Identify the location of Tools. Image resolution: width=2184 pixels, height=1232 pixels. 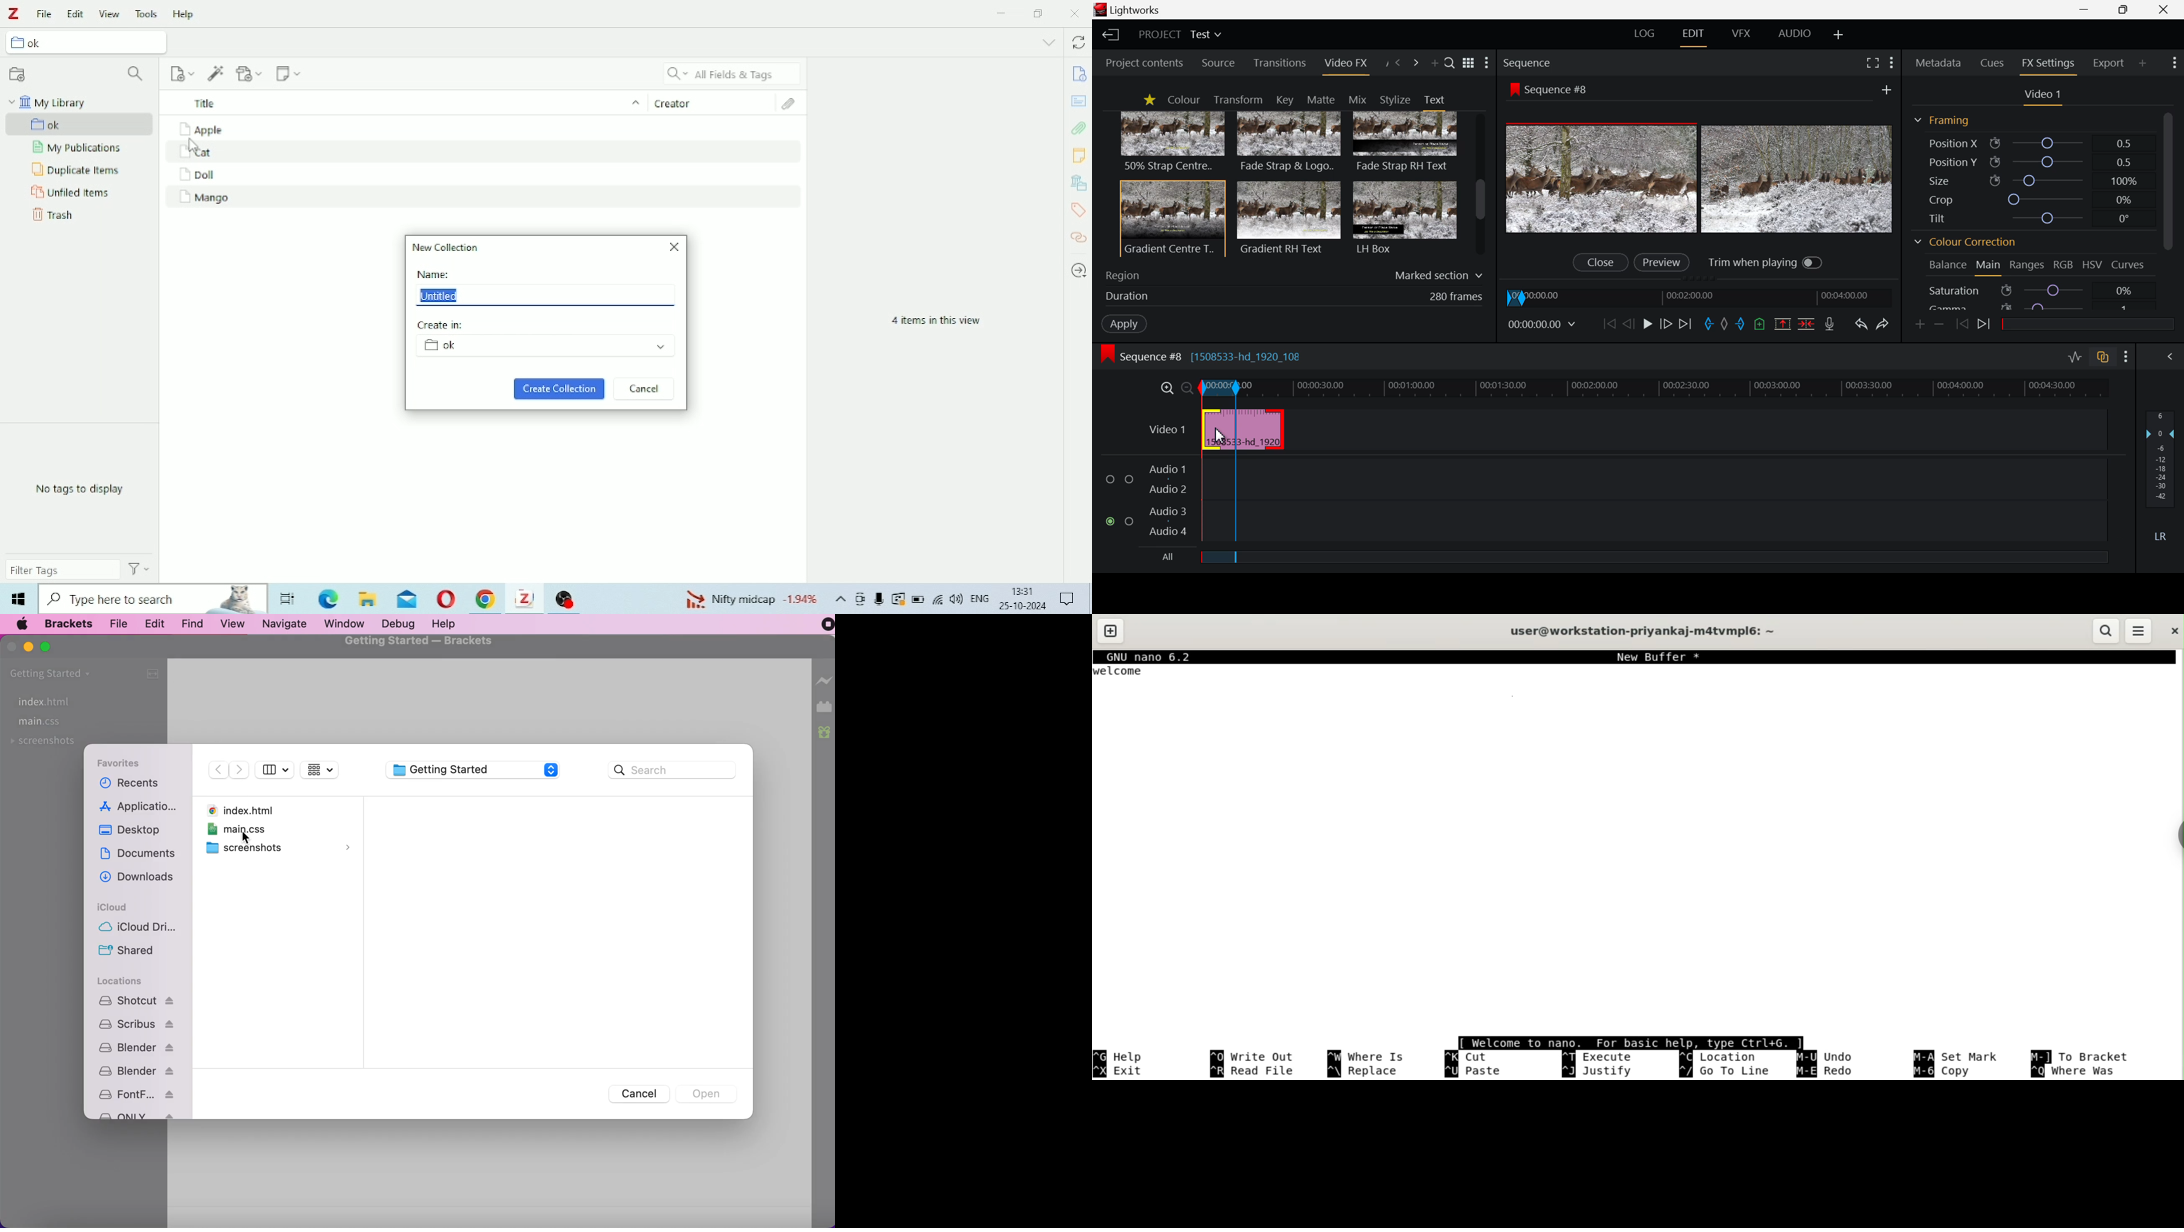
(147, 13).